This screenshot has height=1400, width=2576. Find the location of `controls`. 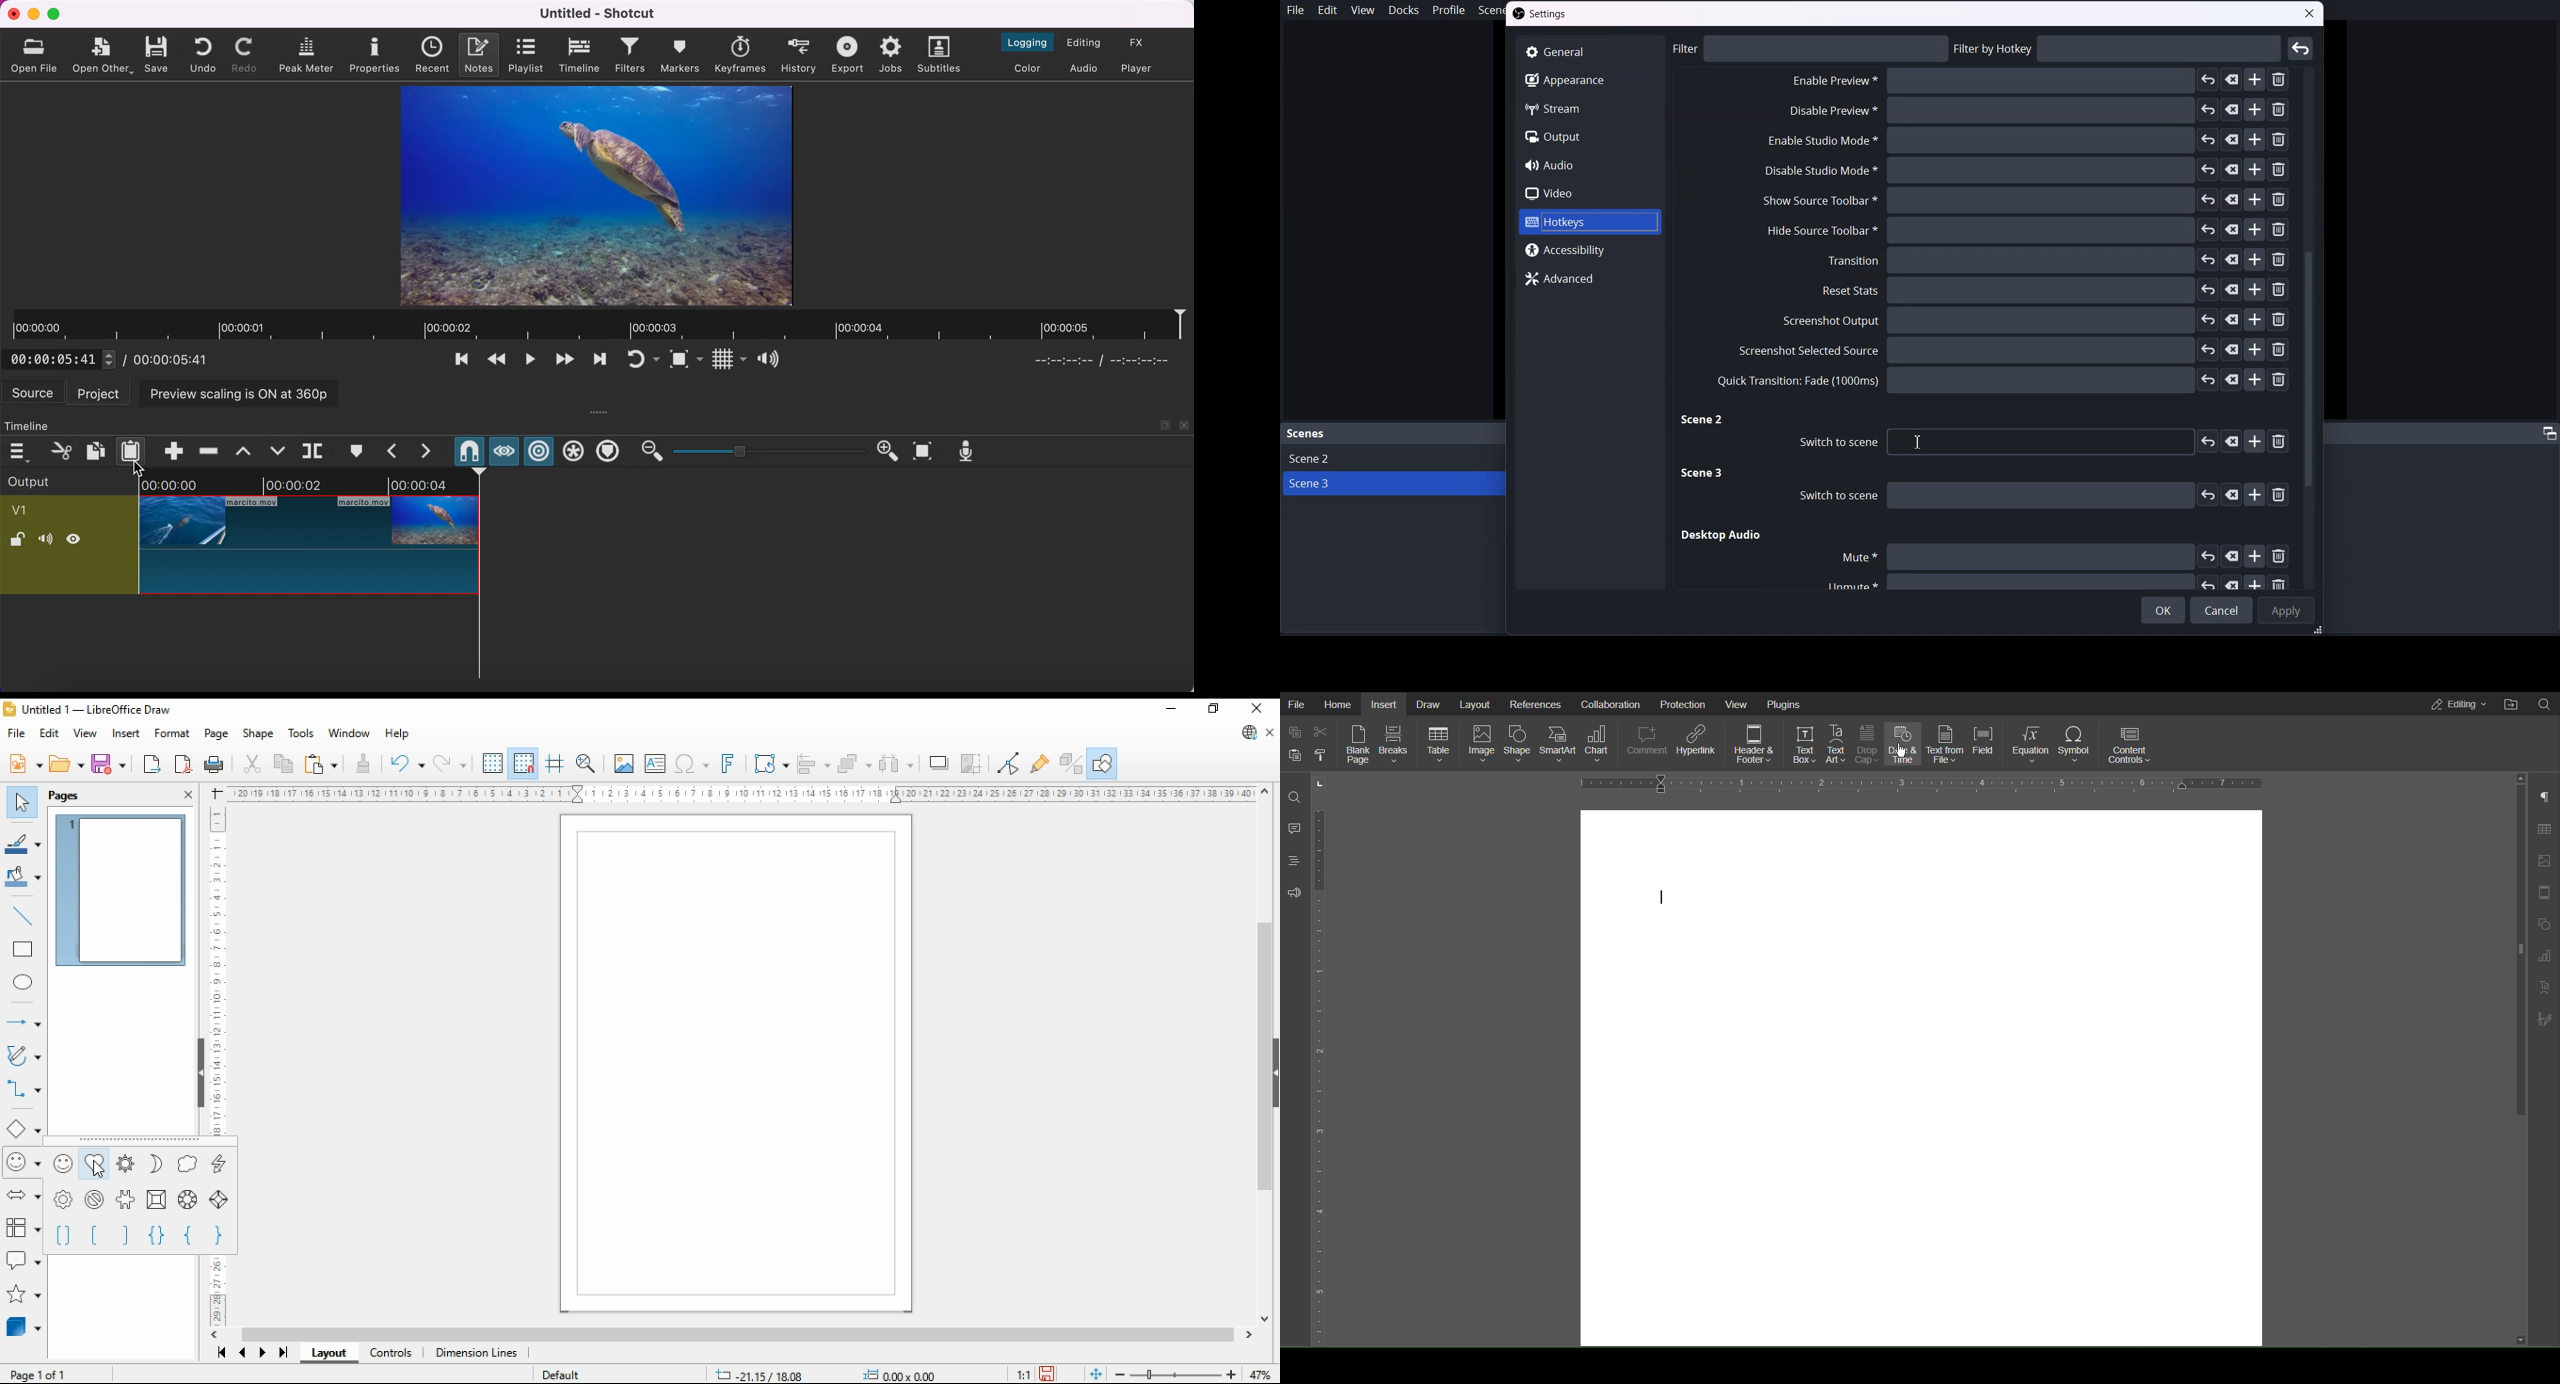

controls is located at coordinates (392, 1355).